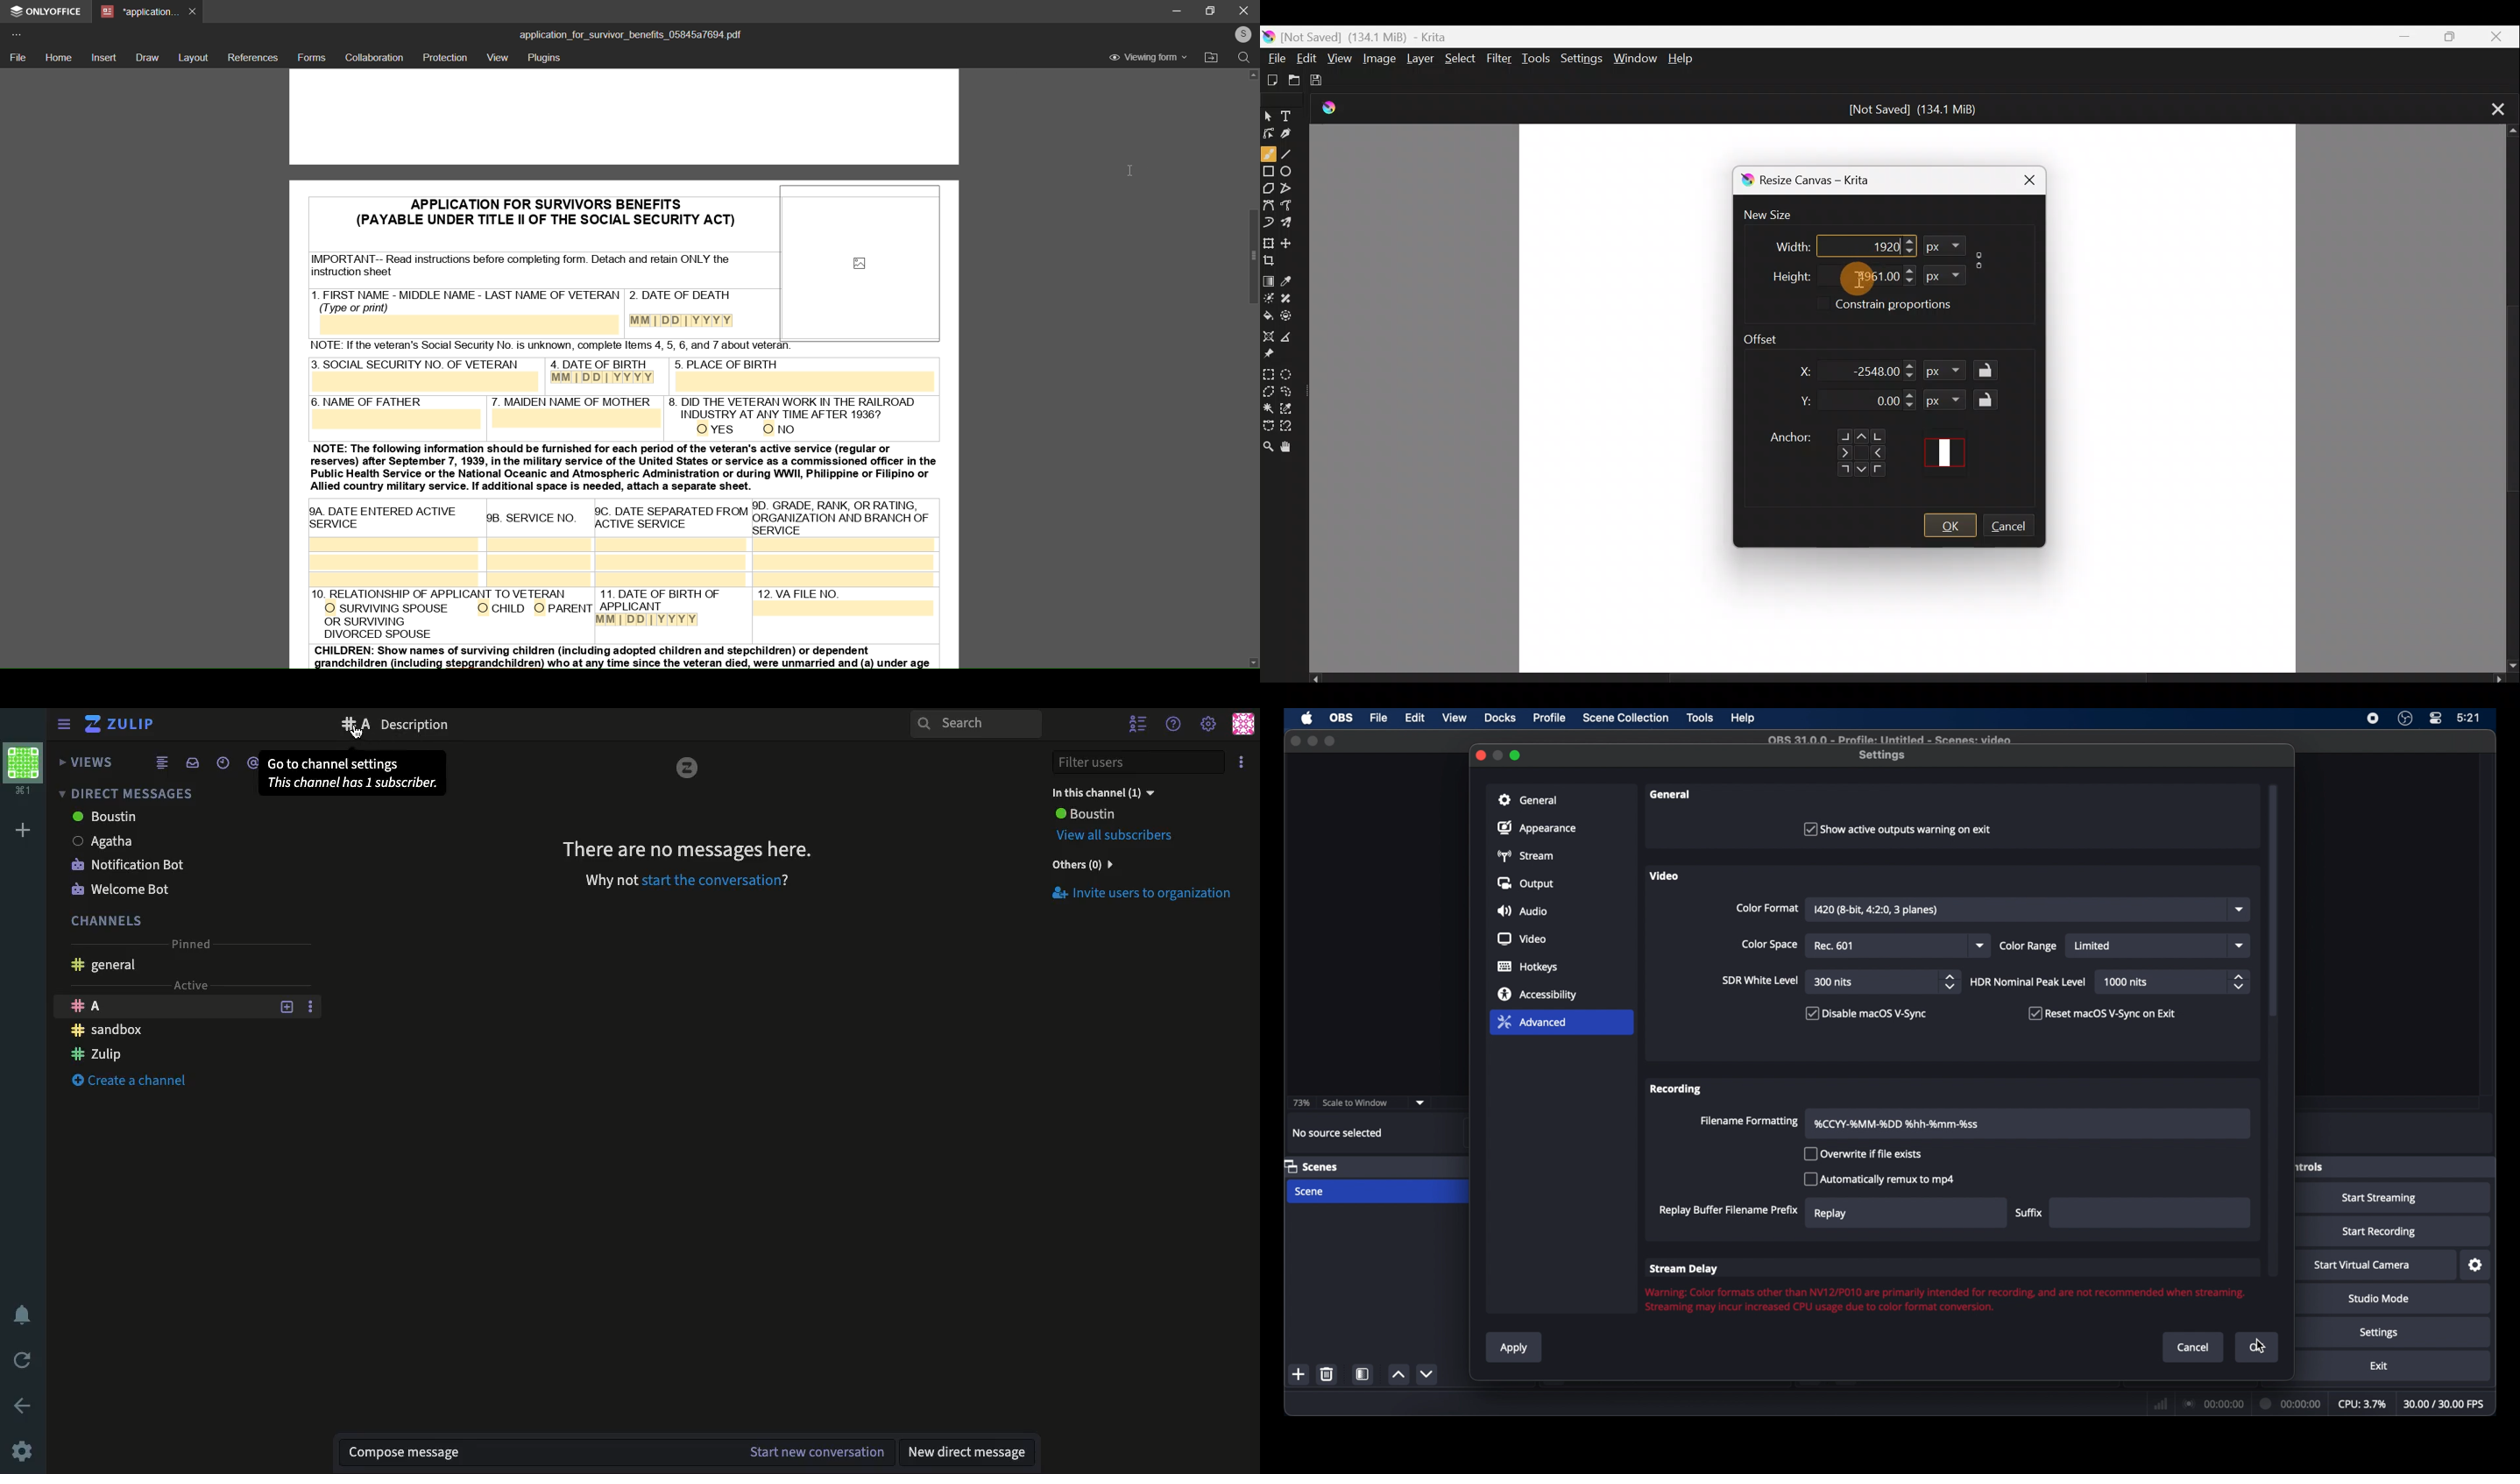 This screenshot has width=2520, height=1484. I want to click on New DM, so click(973, 1454).